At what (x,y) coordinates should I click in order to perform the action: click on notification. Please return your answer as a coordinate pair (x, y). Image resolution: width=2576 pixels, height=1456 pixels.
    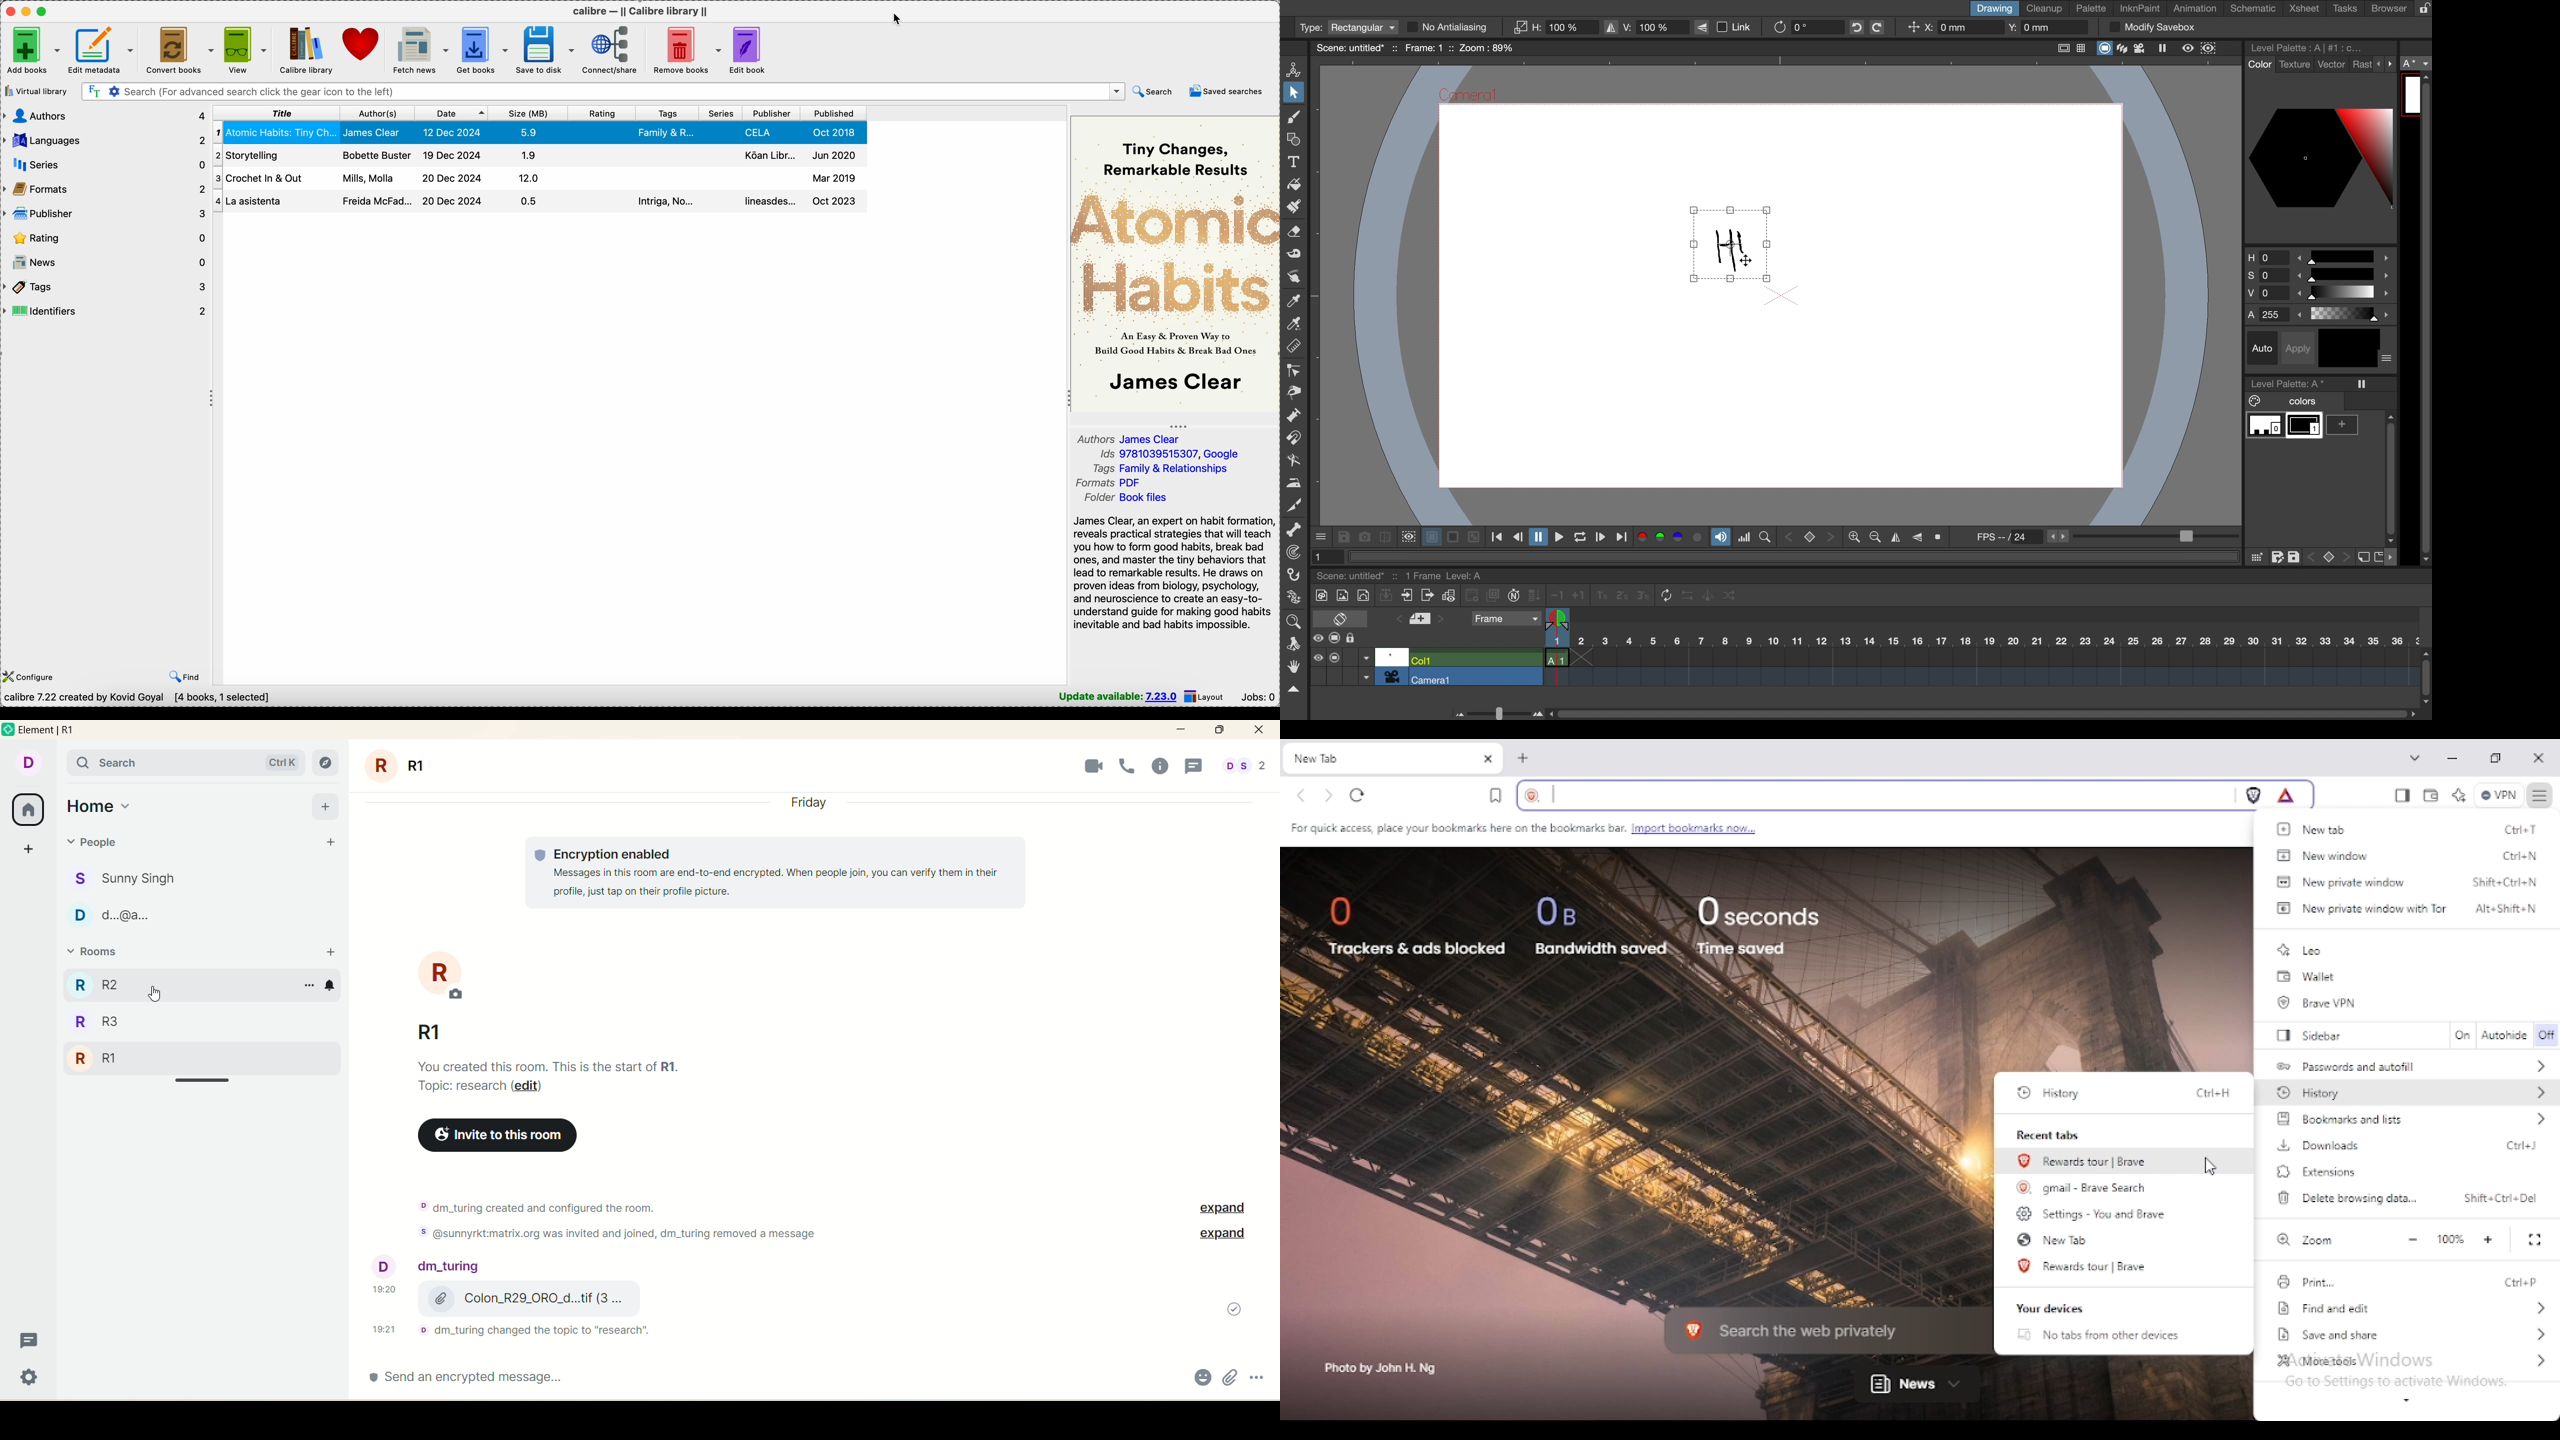
    Looking at the image, I should click on (337, 987).